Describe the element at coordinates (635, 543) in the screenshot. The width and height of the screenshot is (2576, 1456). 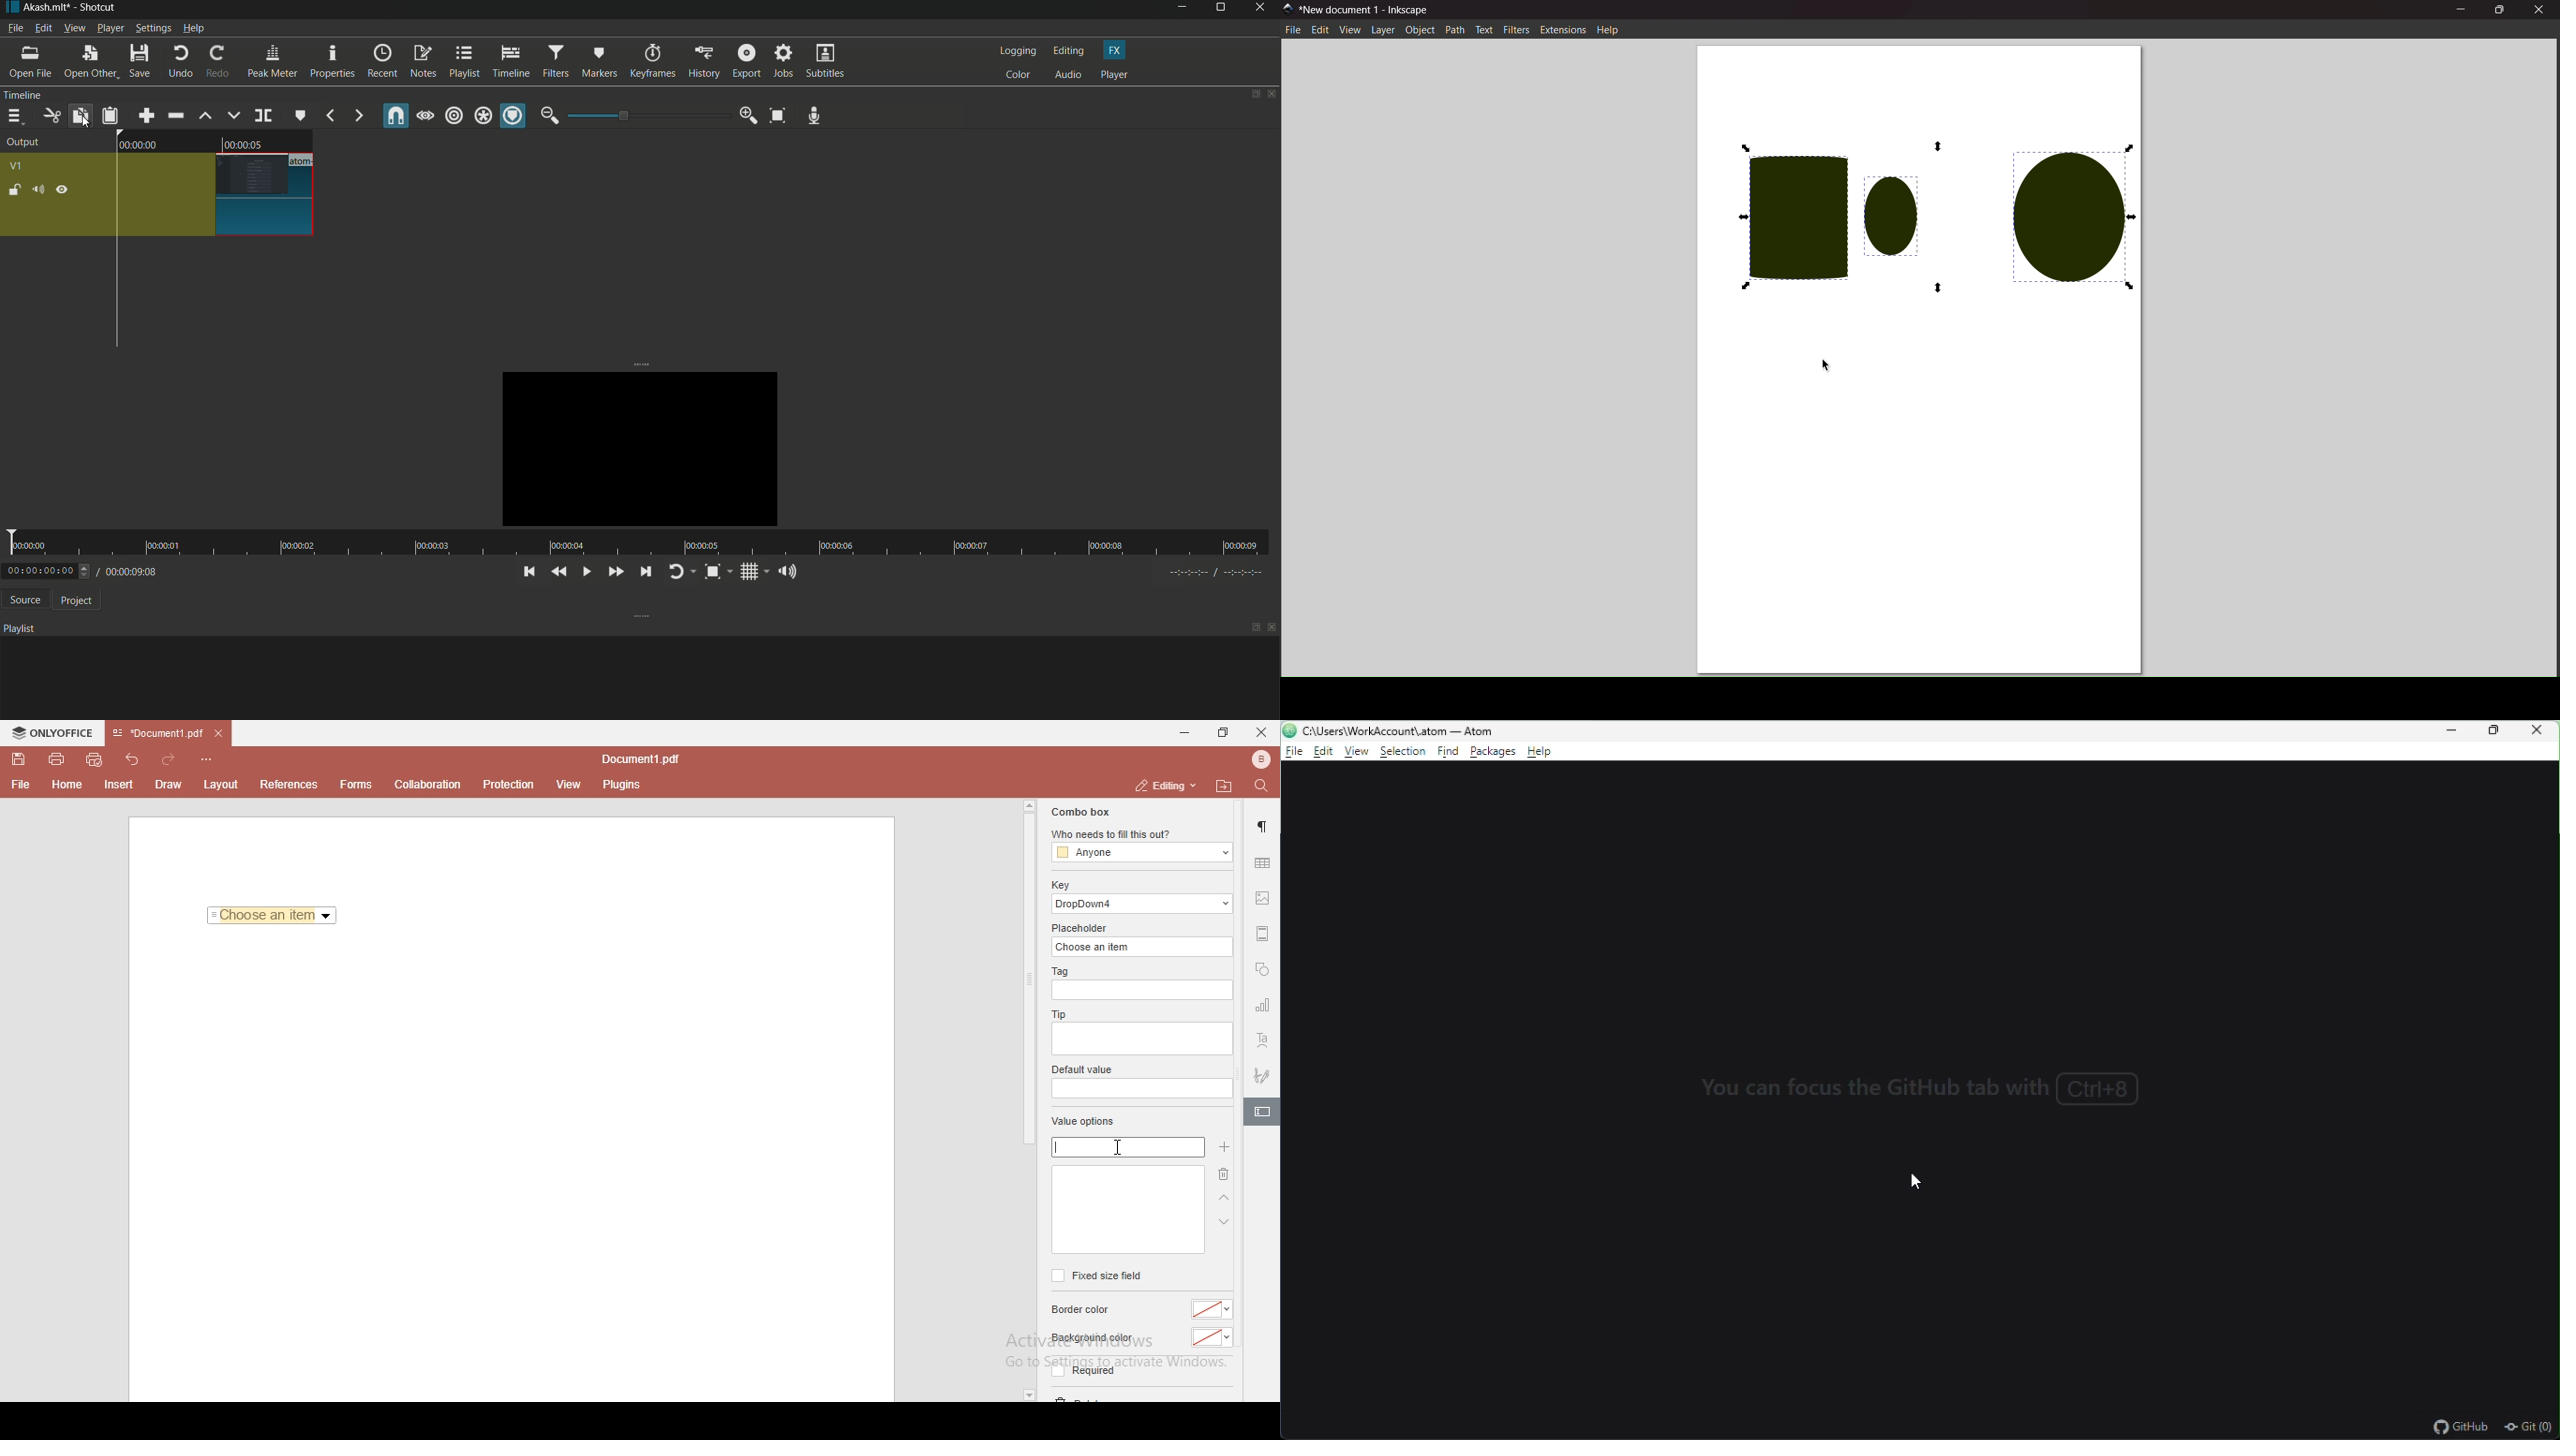
I see `time` at that location.